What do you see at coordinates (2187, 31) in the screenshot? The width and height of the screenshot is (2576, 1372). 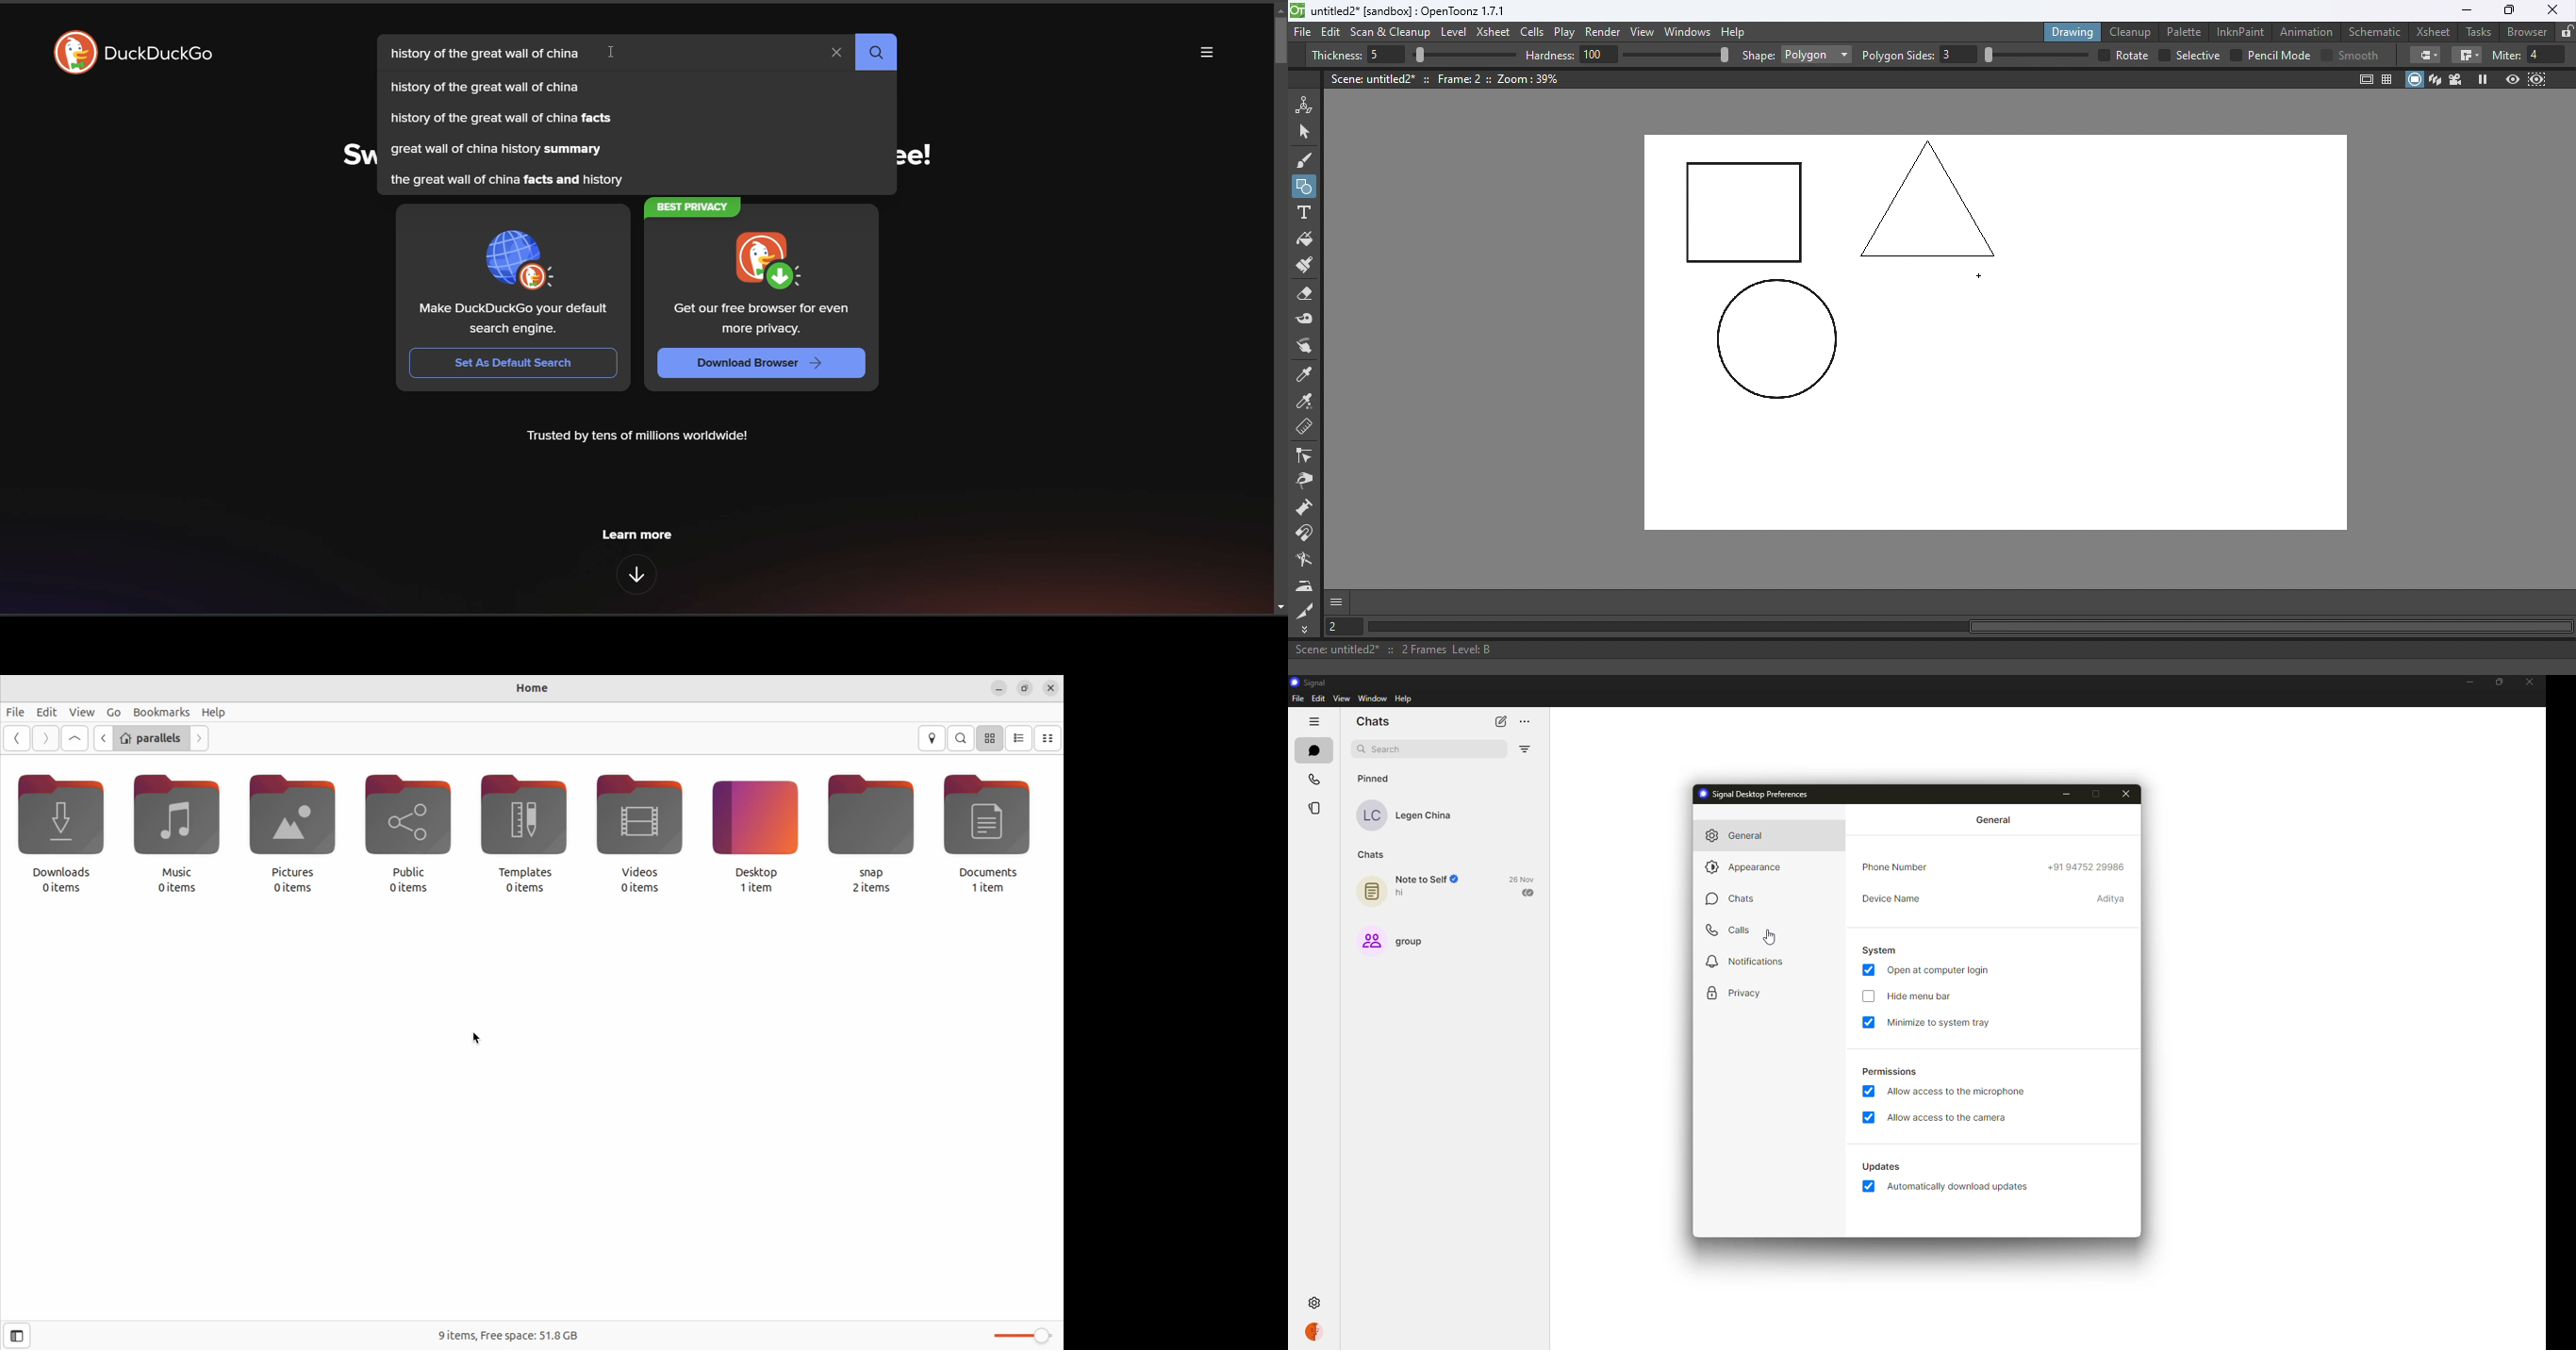 I see `Palette` at bounding box center [2187, 31].